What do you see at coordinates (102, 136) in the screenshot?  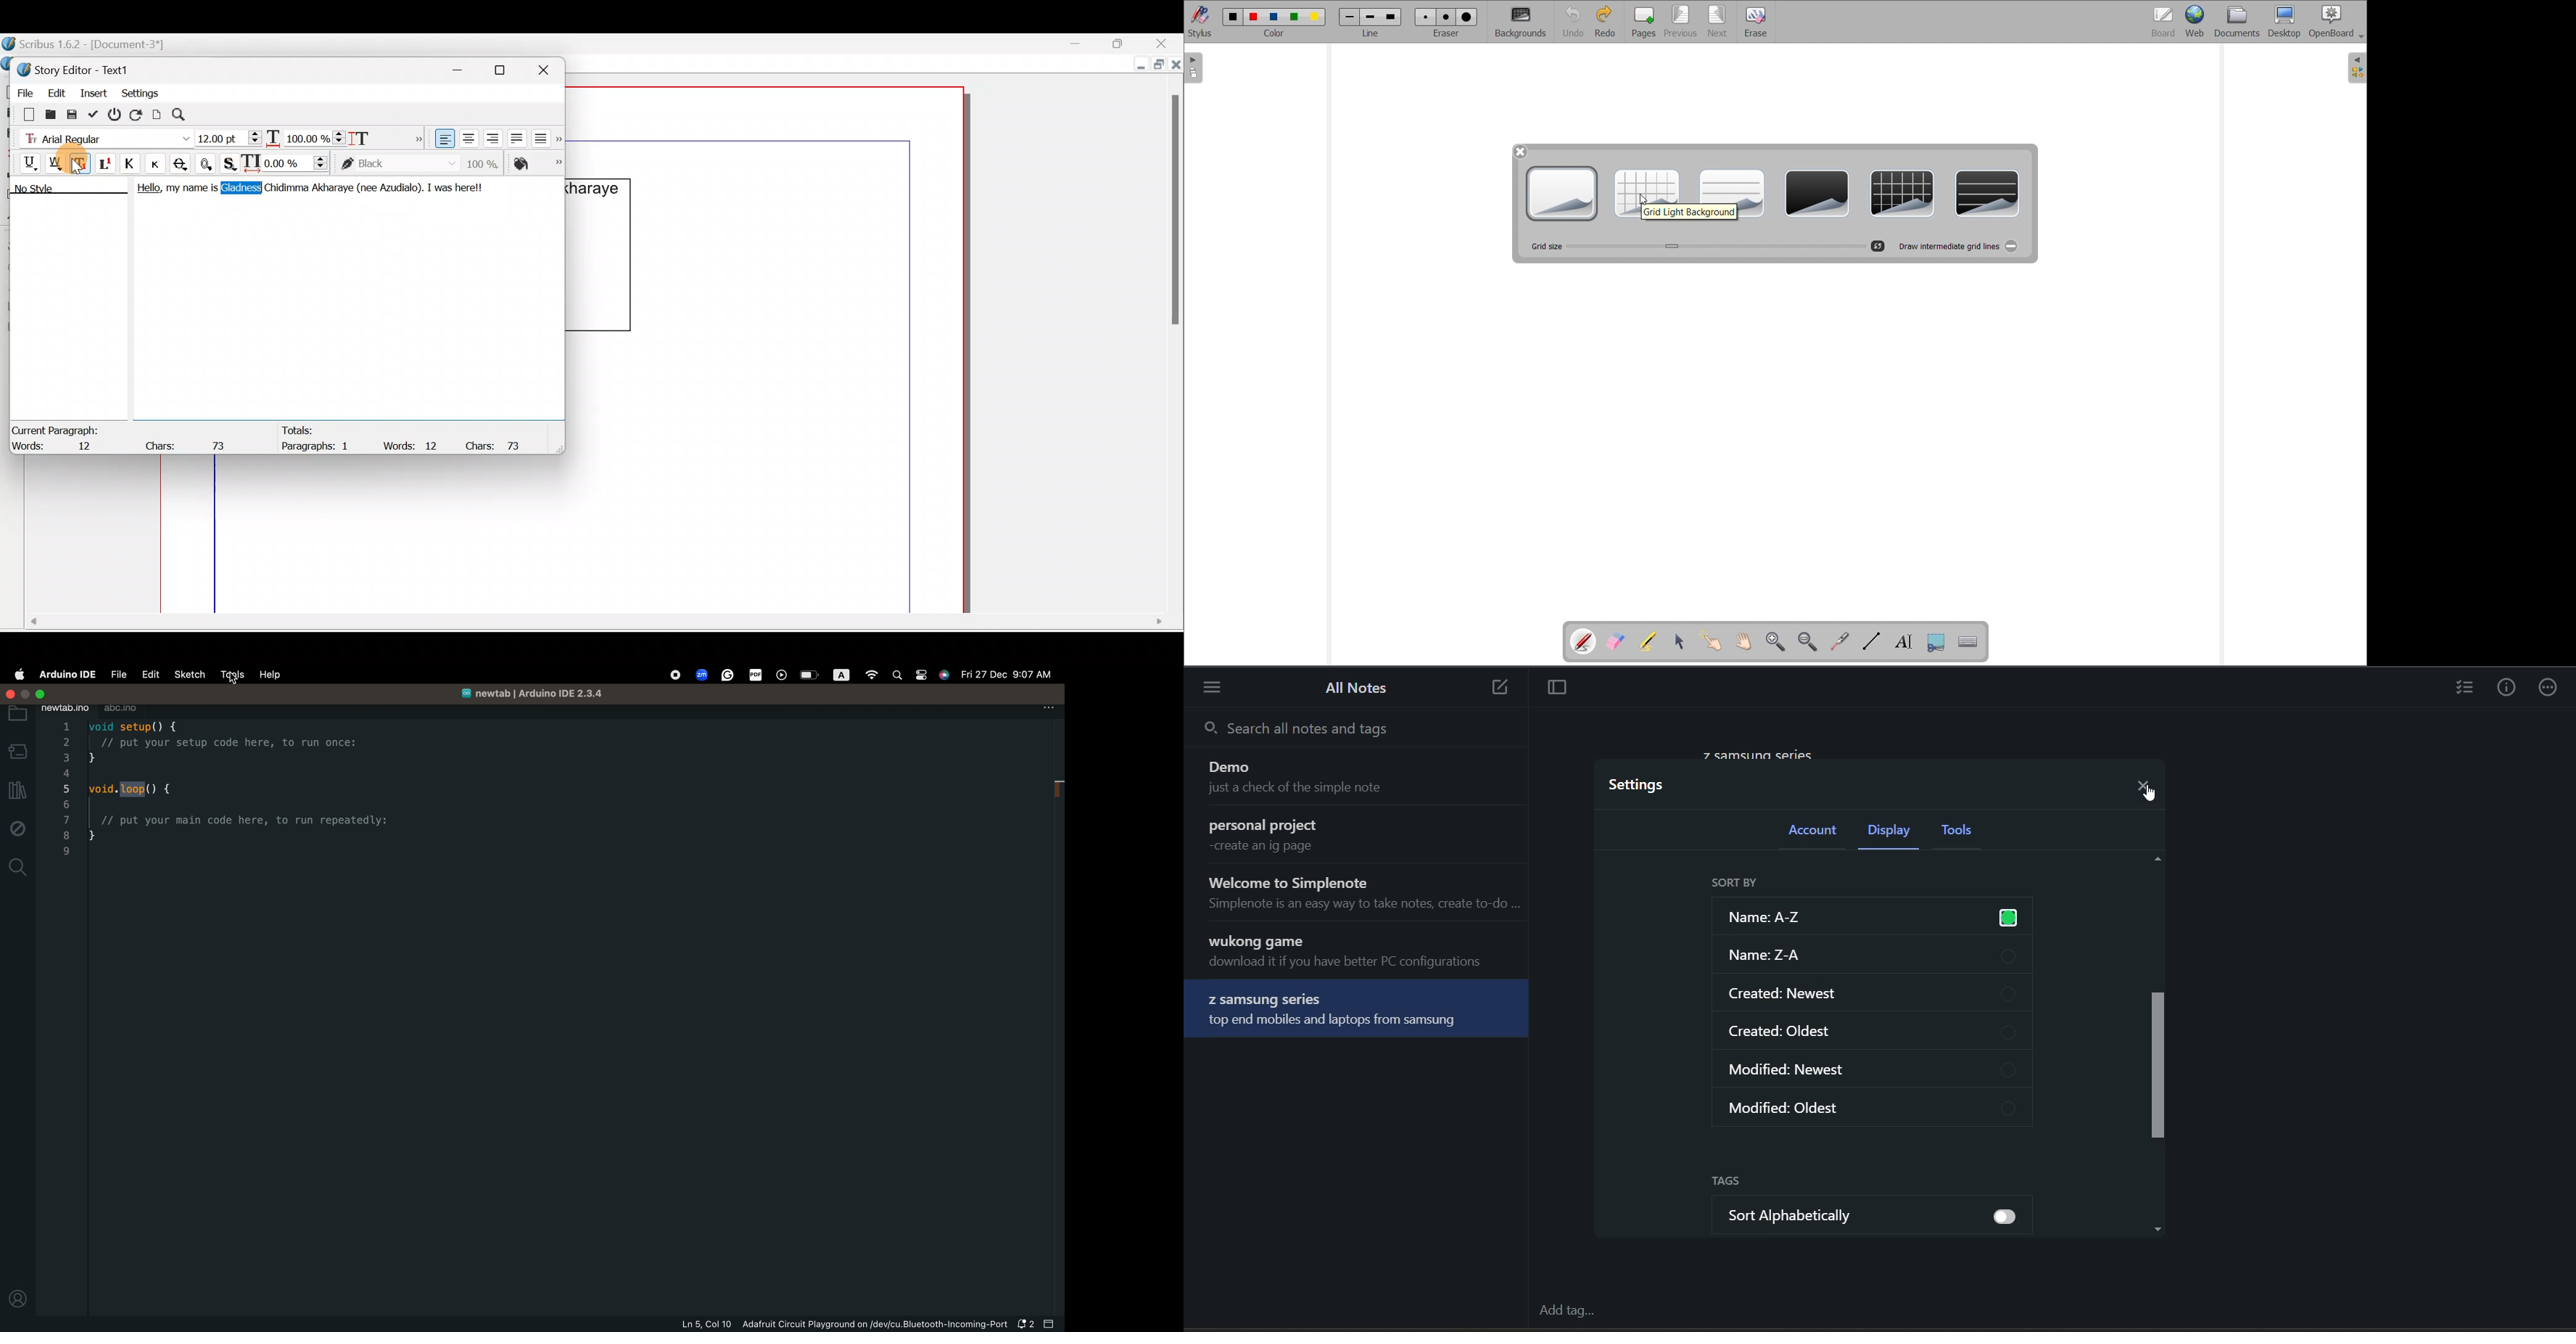 I see `Font type - Arial Regular` at bounding box center [102, 136].